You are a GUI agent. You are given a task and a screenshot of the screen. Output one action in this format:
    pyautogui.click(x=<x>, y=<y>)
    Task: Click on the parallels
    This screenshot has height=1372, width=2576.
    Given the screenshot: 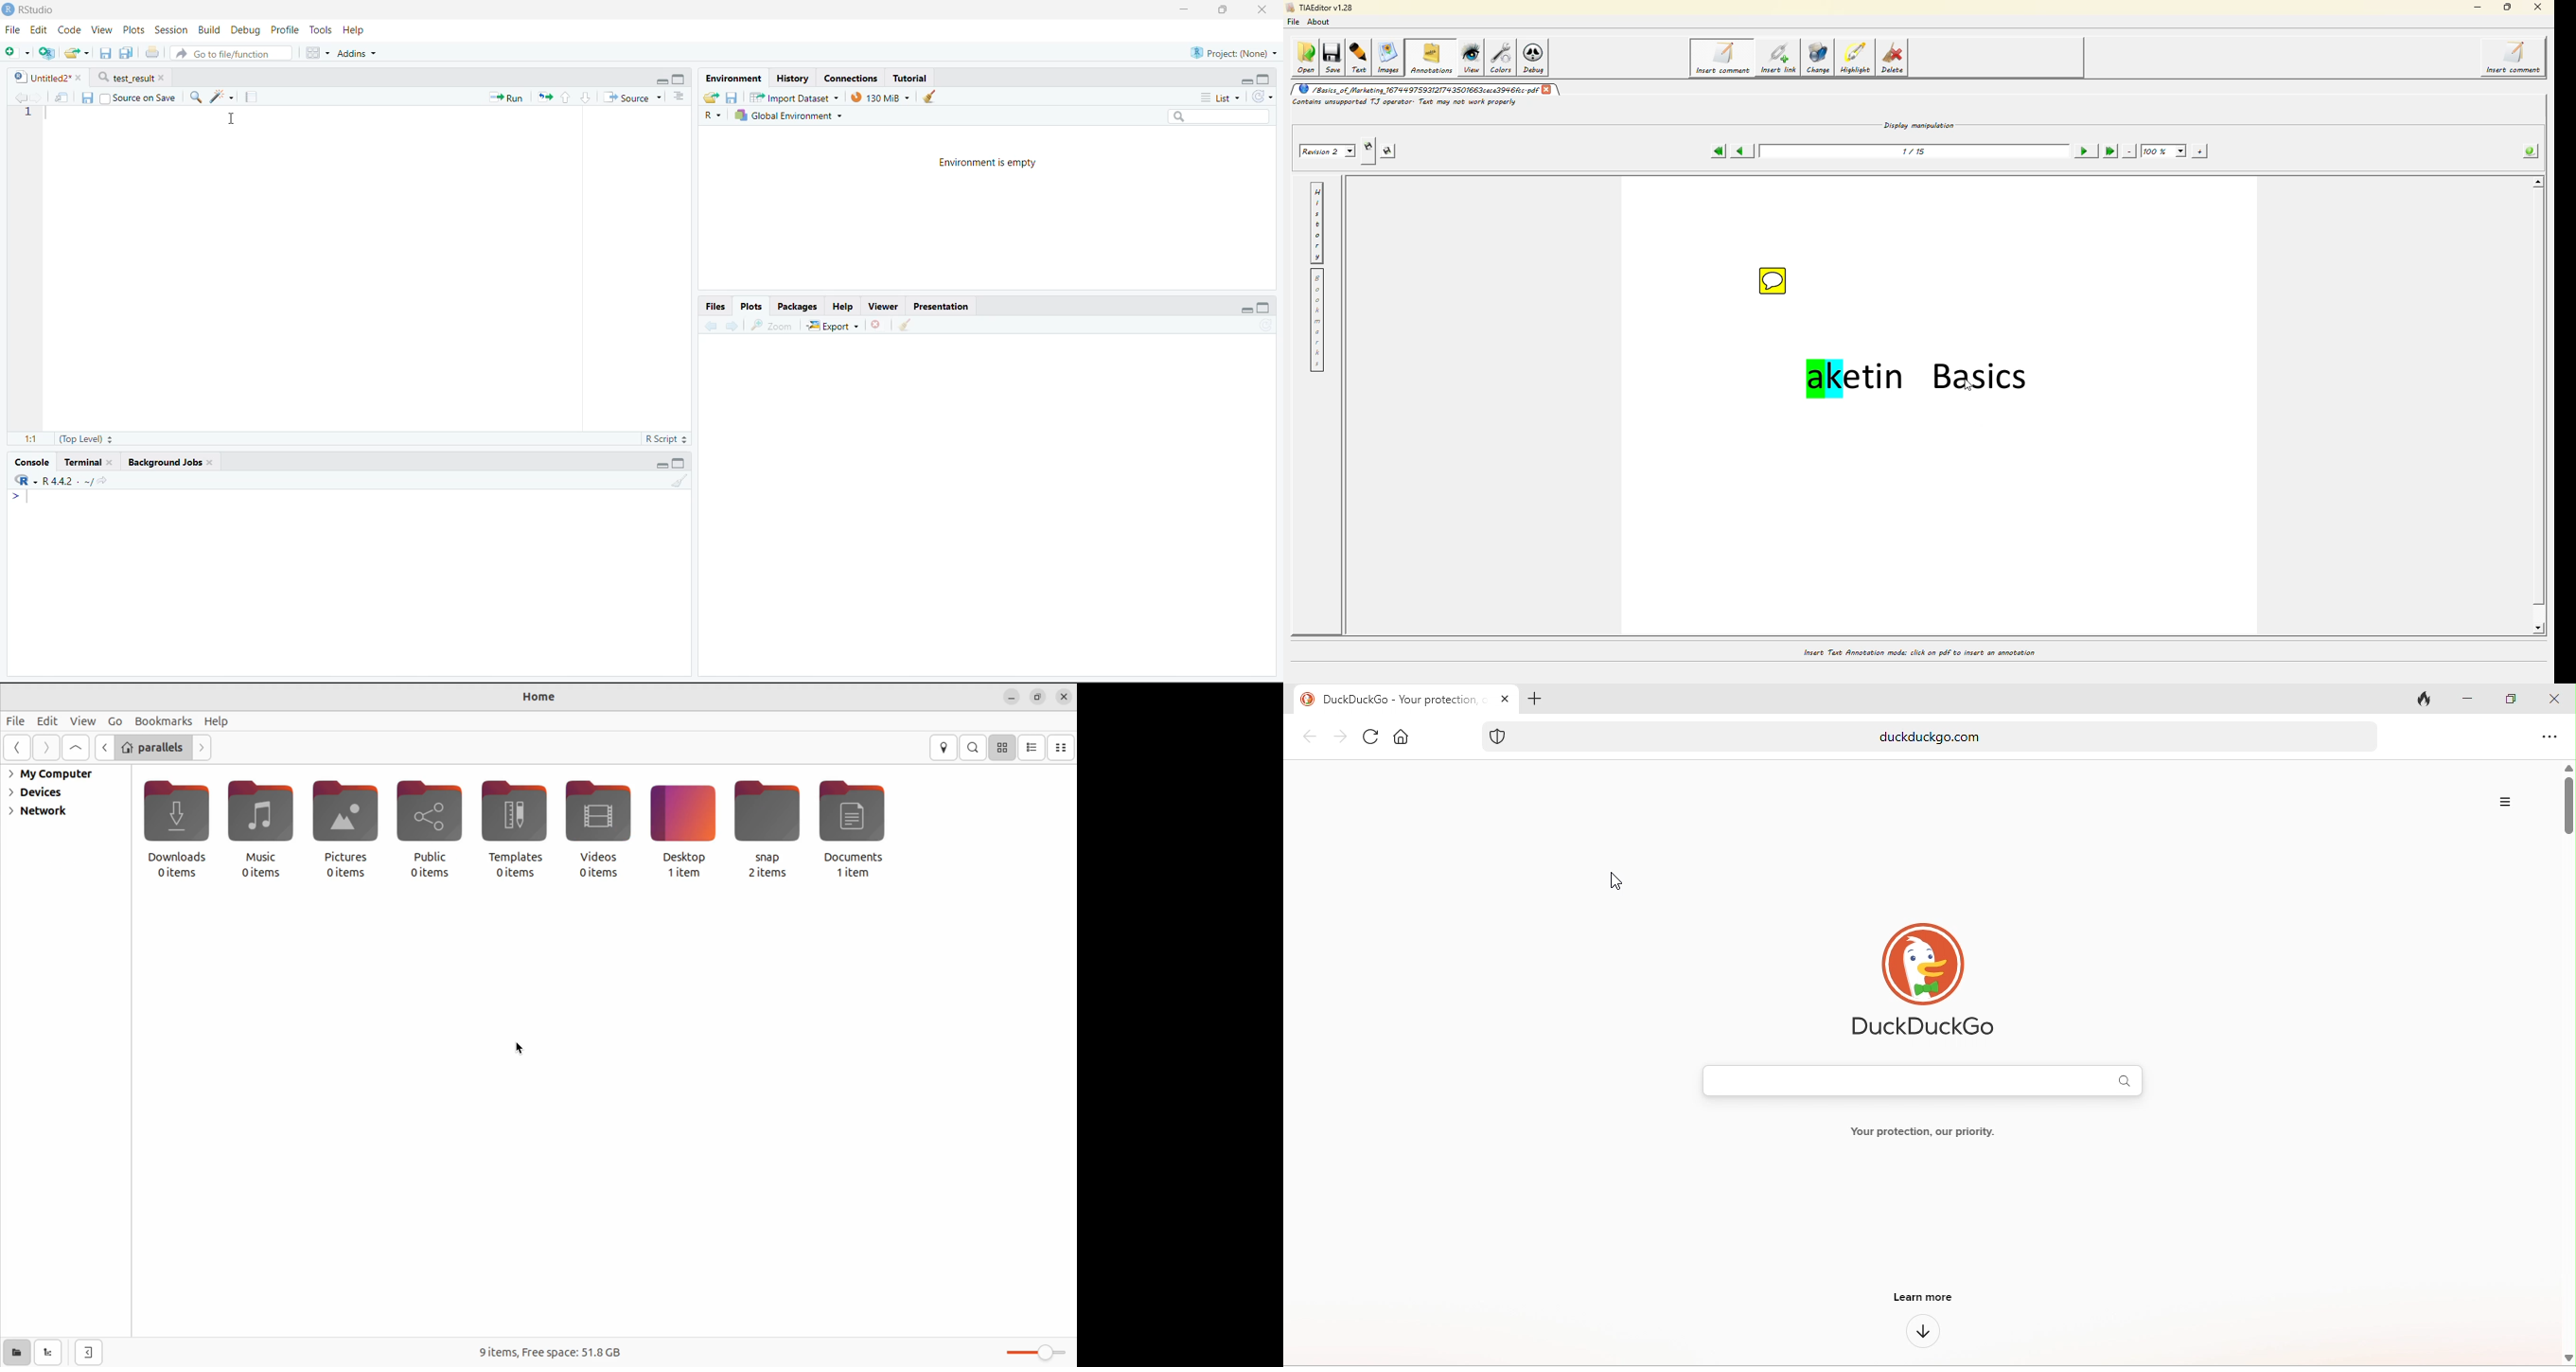 What is the action you would take?
    pyautogui.click(x=152, y=748)
    